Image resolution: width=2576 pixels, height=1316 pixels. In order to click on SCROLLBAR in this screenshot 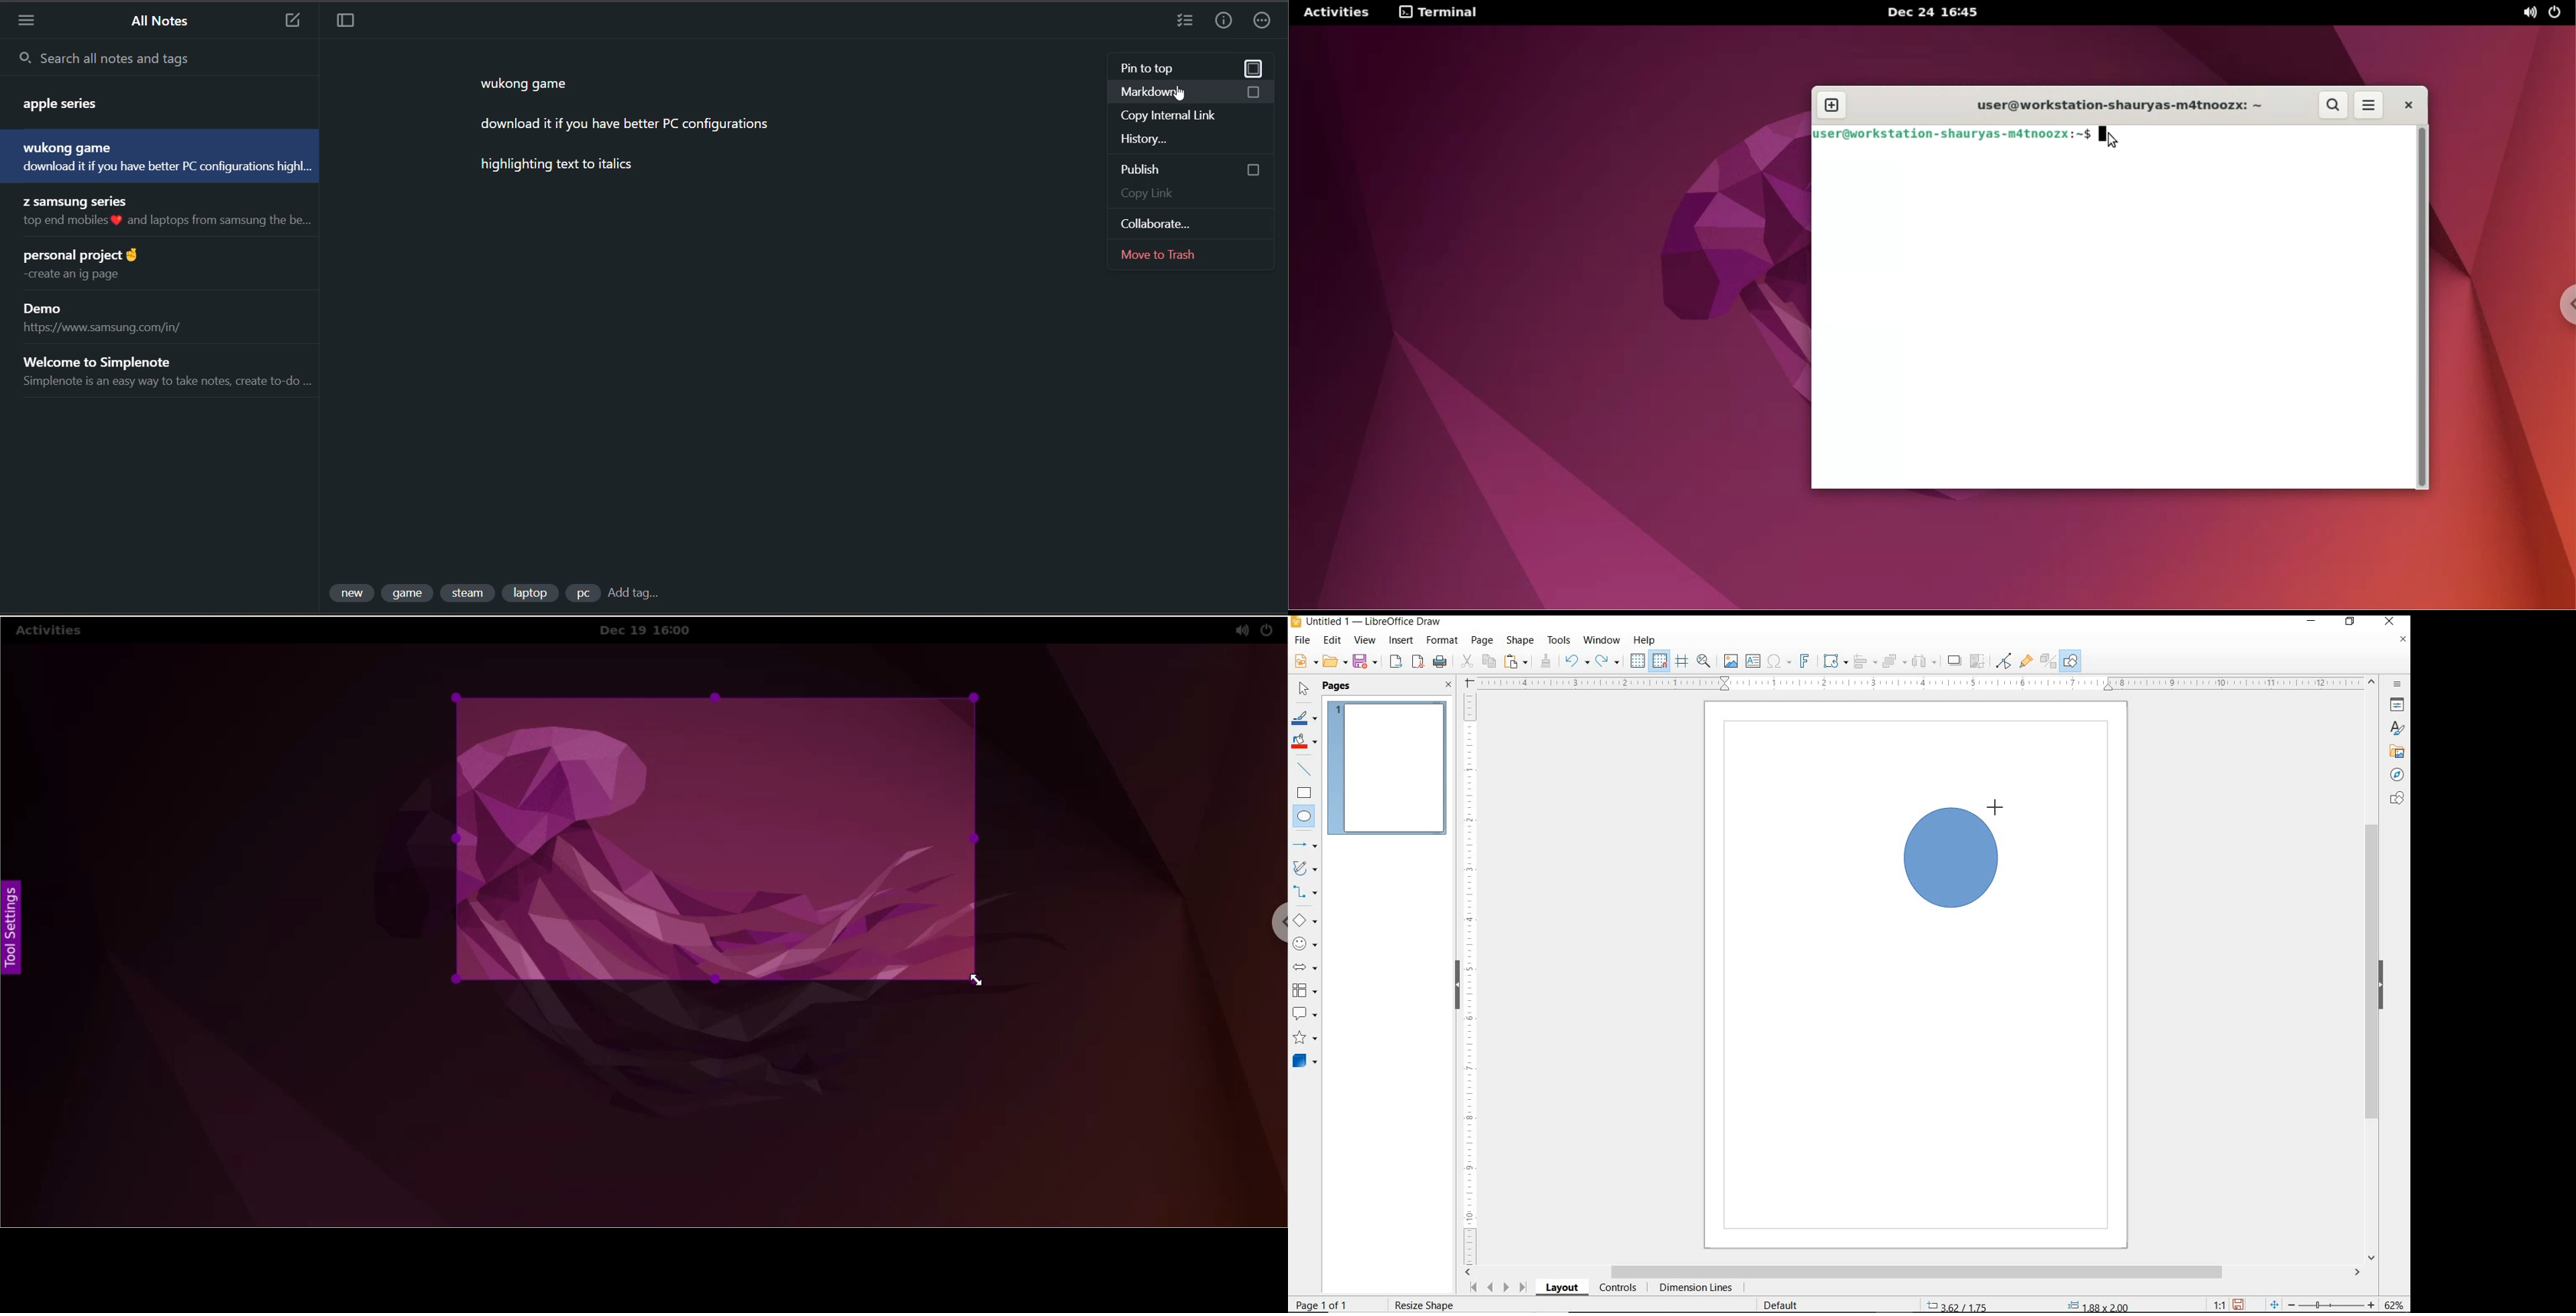, I will do `click(1913, 1273)`.